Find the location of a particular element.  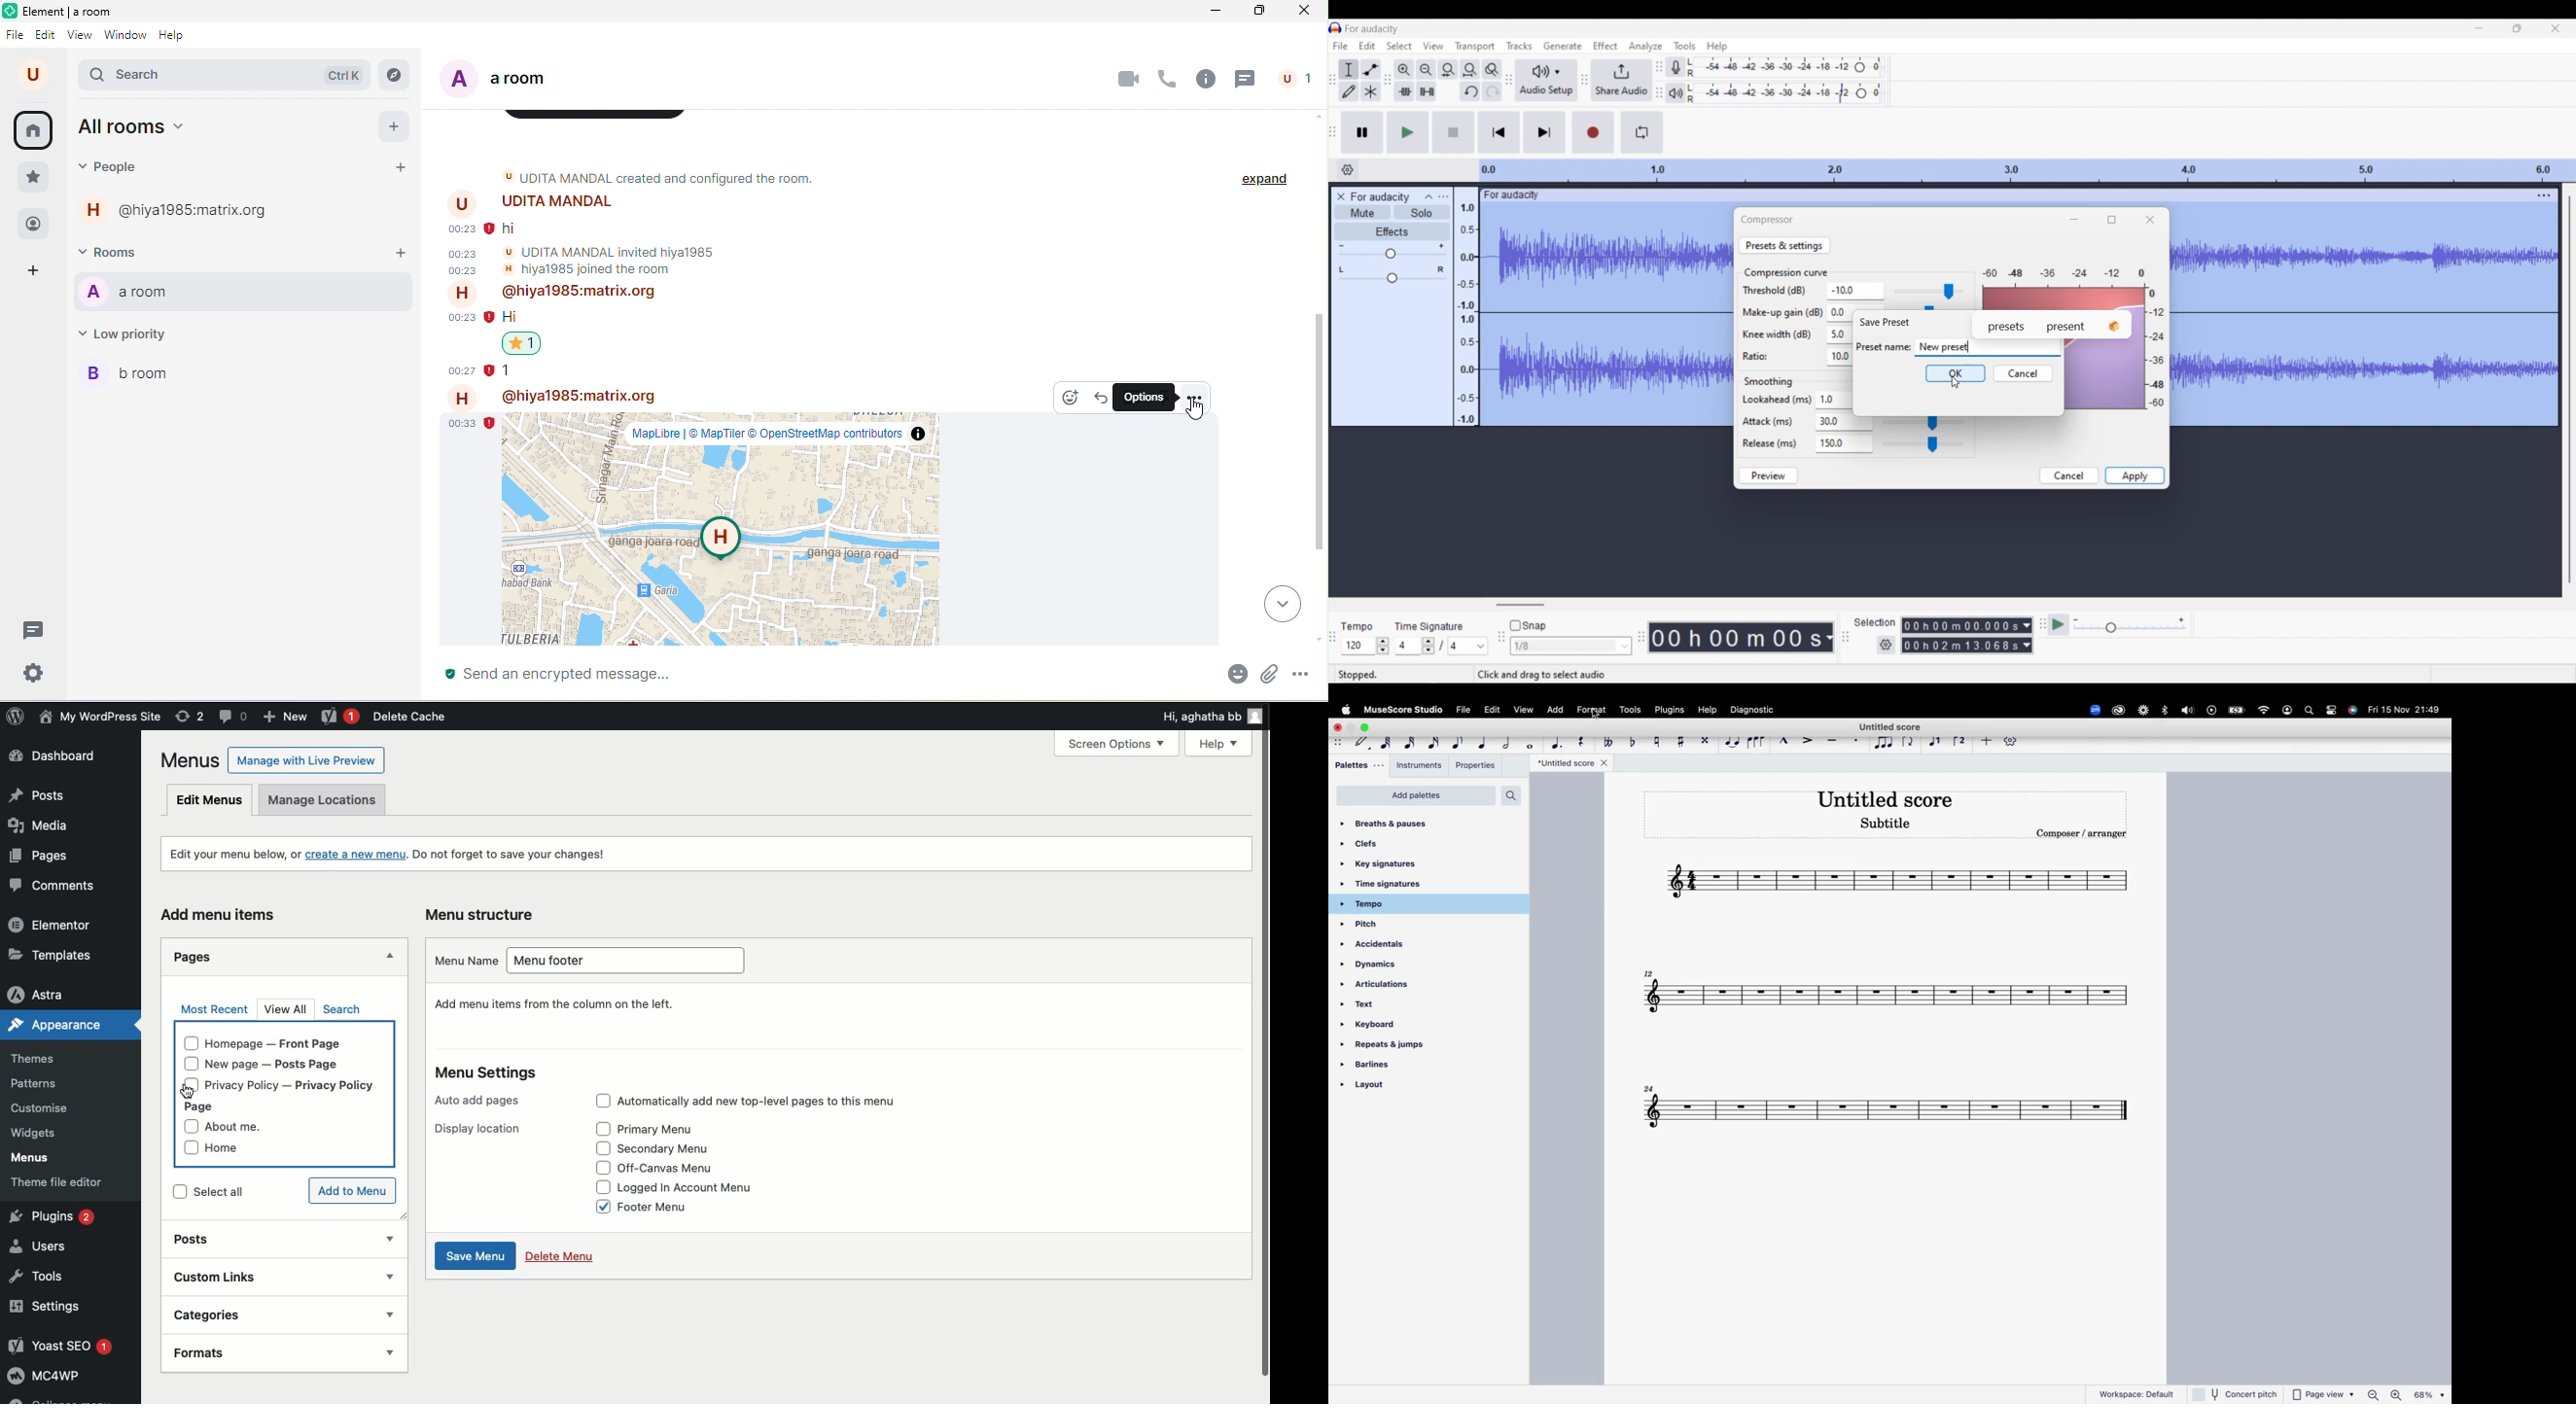

Tempo settings is located at coordinates (1365, 645).